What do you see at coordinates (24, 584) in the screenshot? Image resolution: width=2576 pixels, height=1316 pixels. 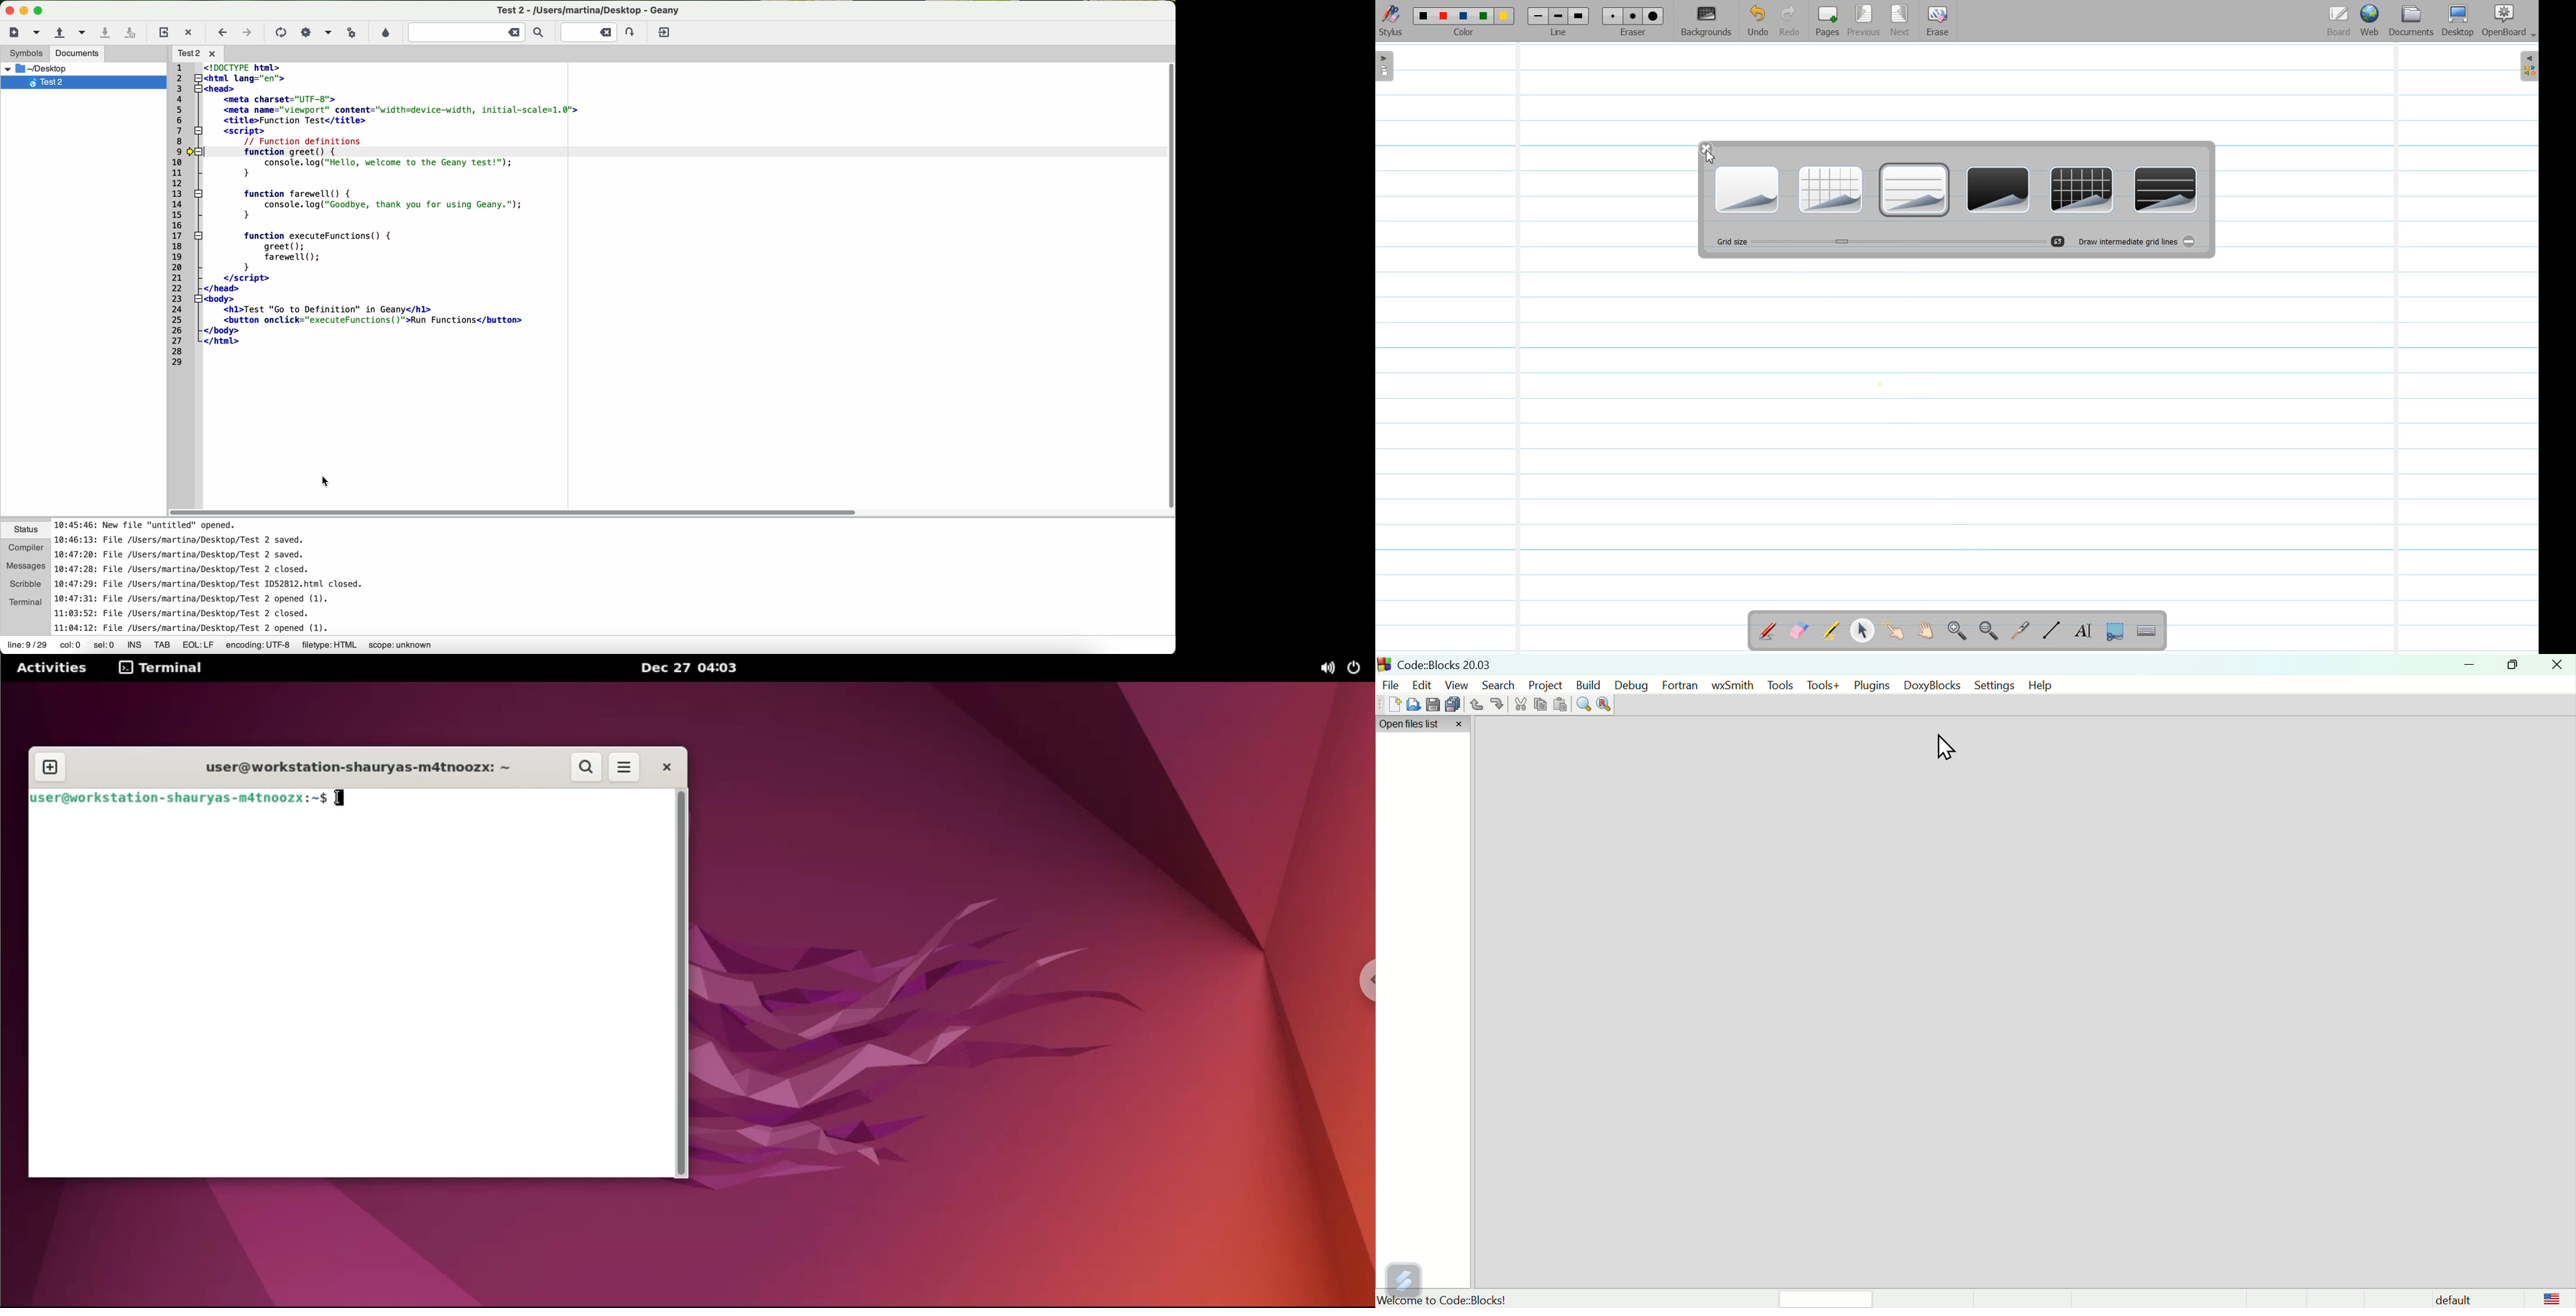 I see `scribble` at bounding box center [24, 584].